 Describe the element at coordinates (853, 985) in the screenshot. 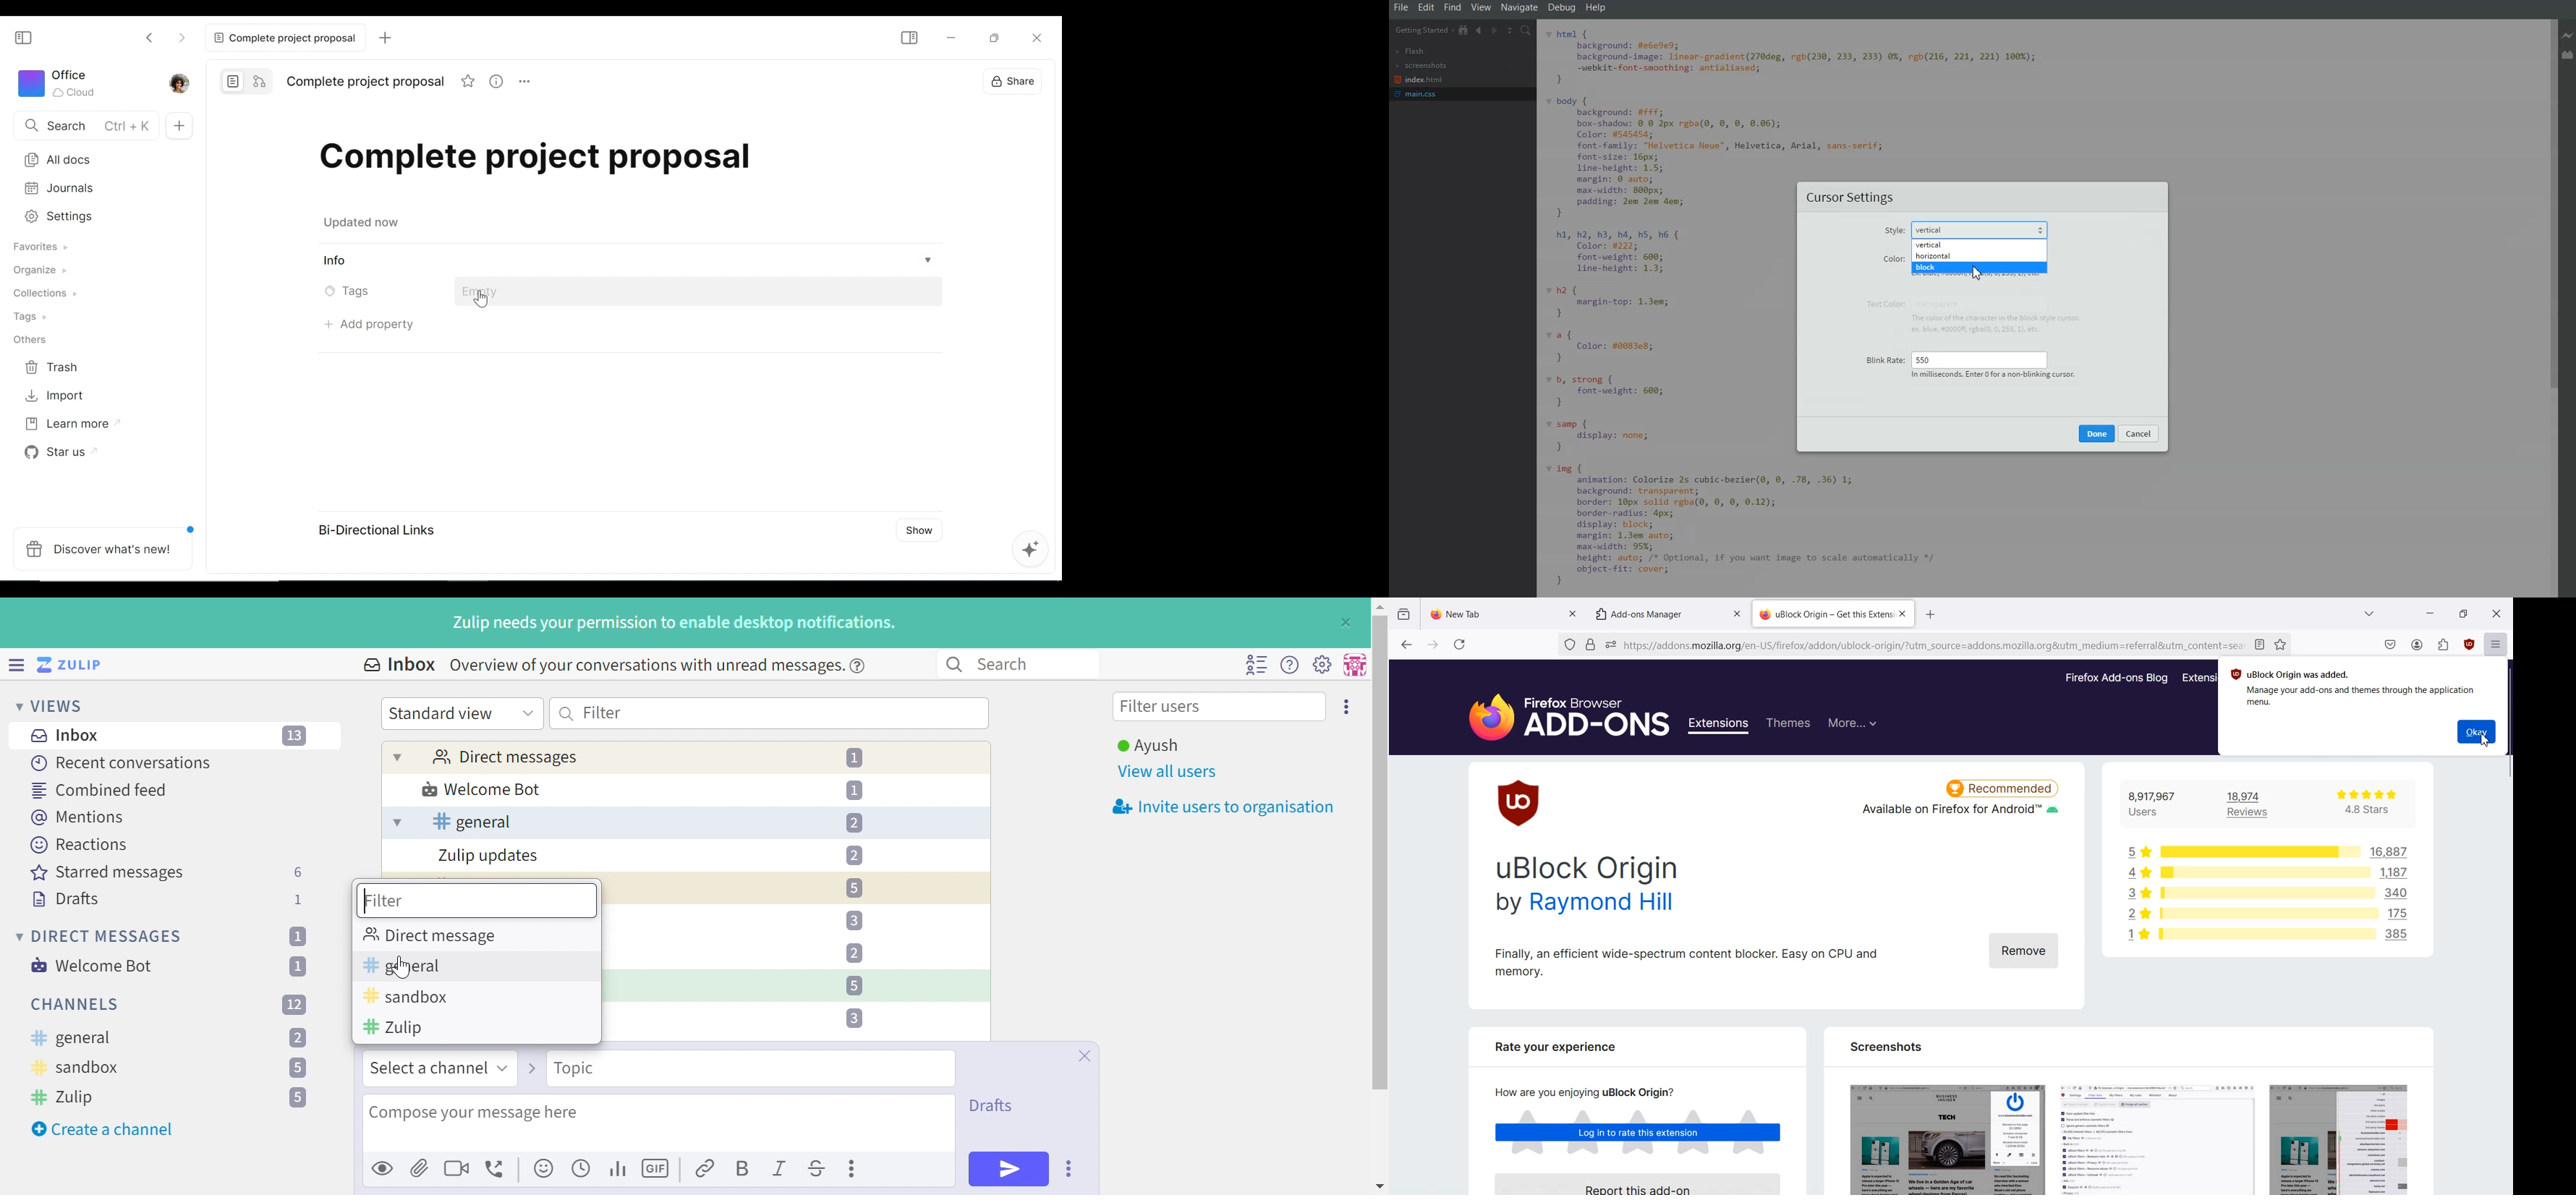

I see `5` at that location.